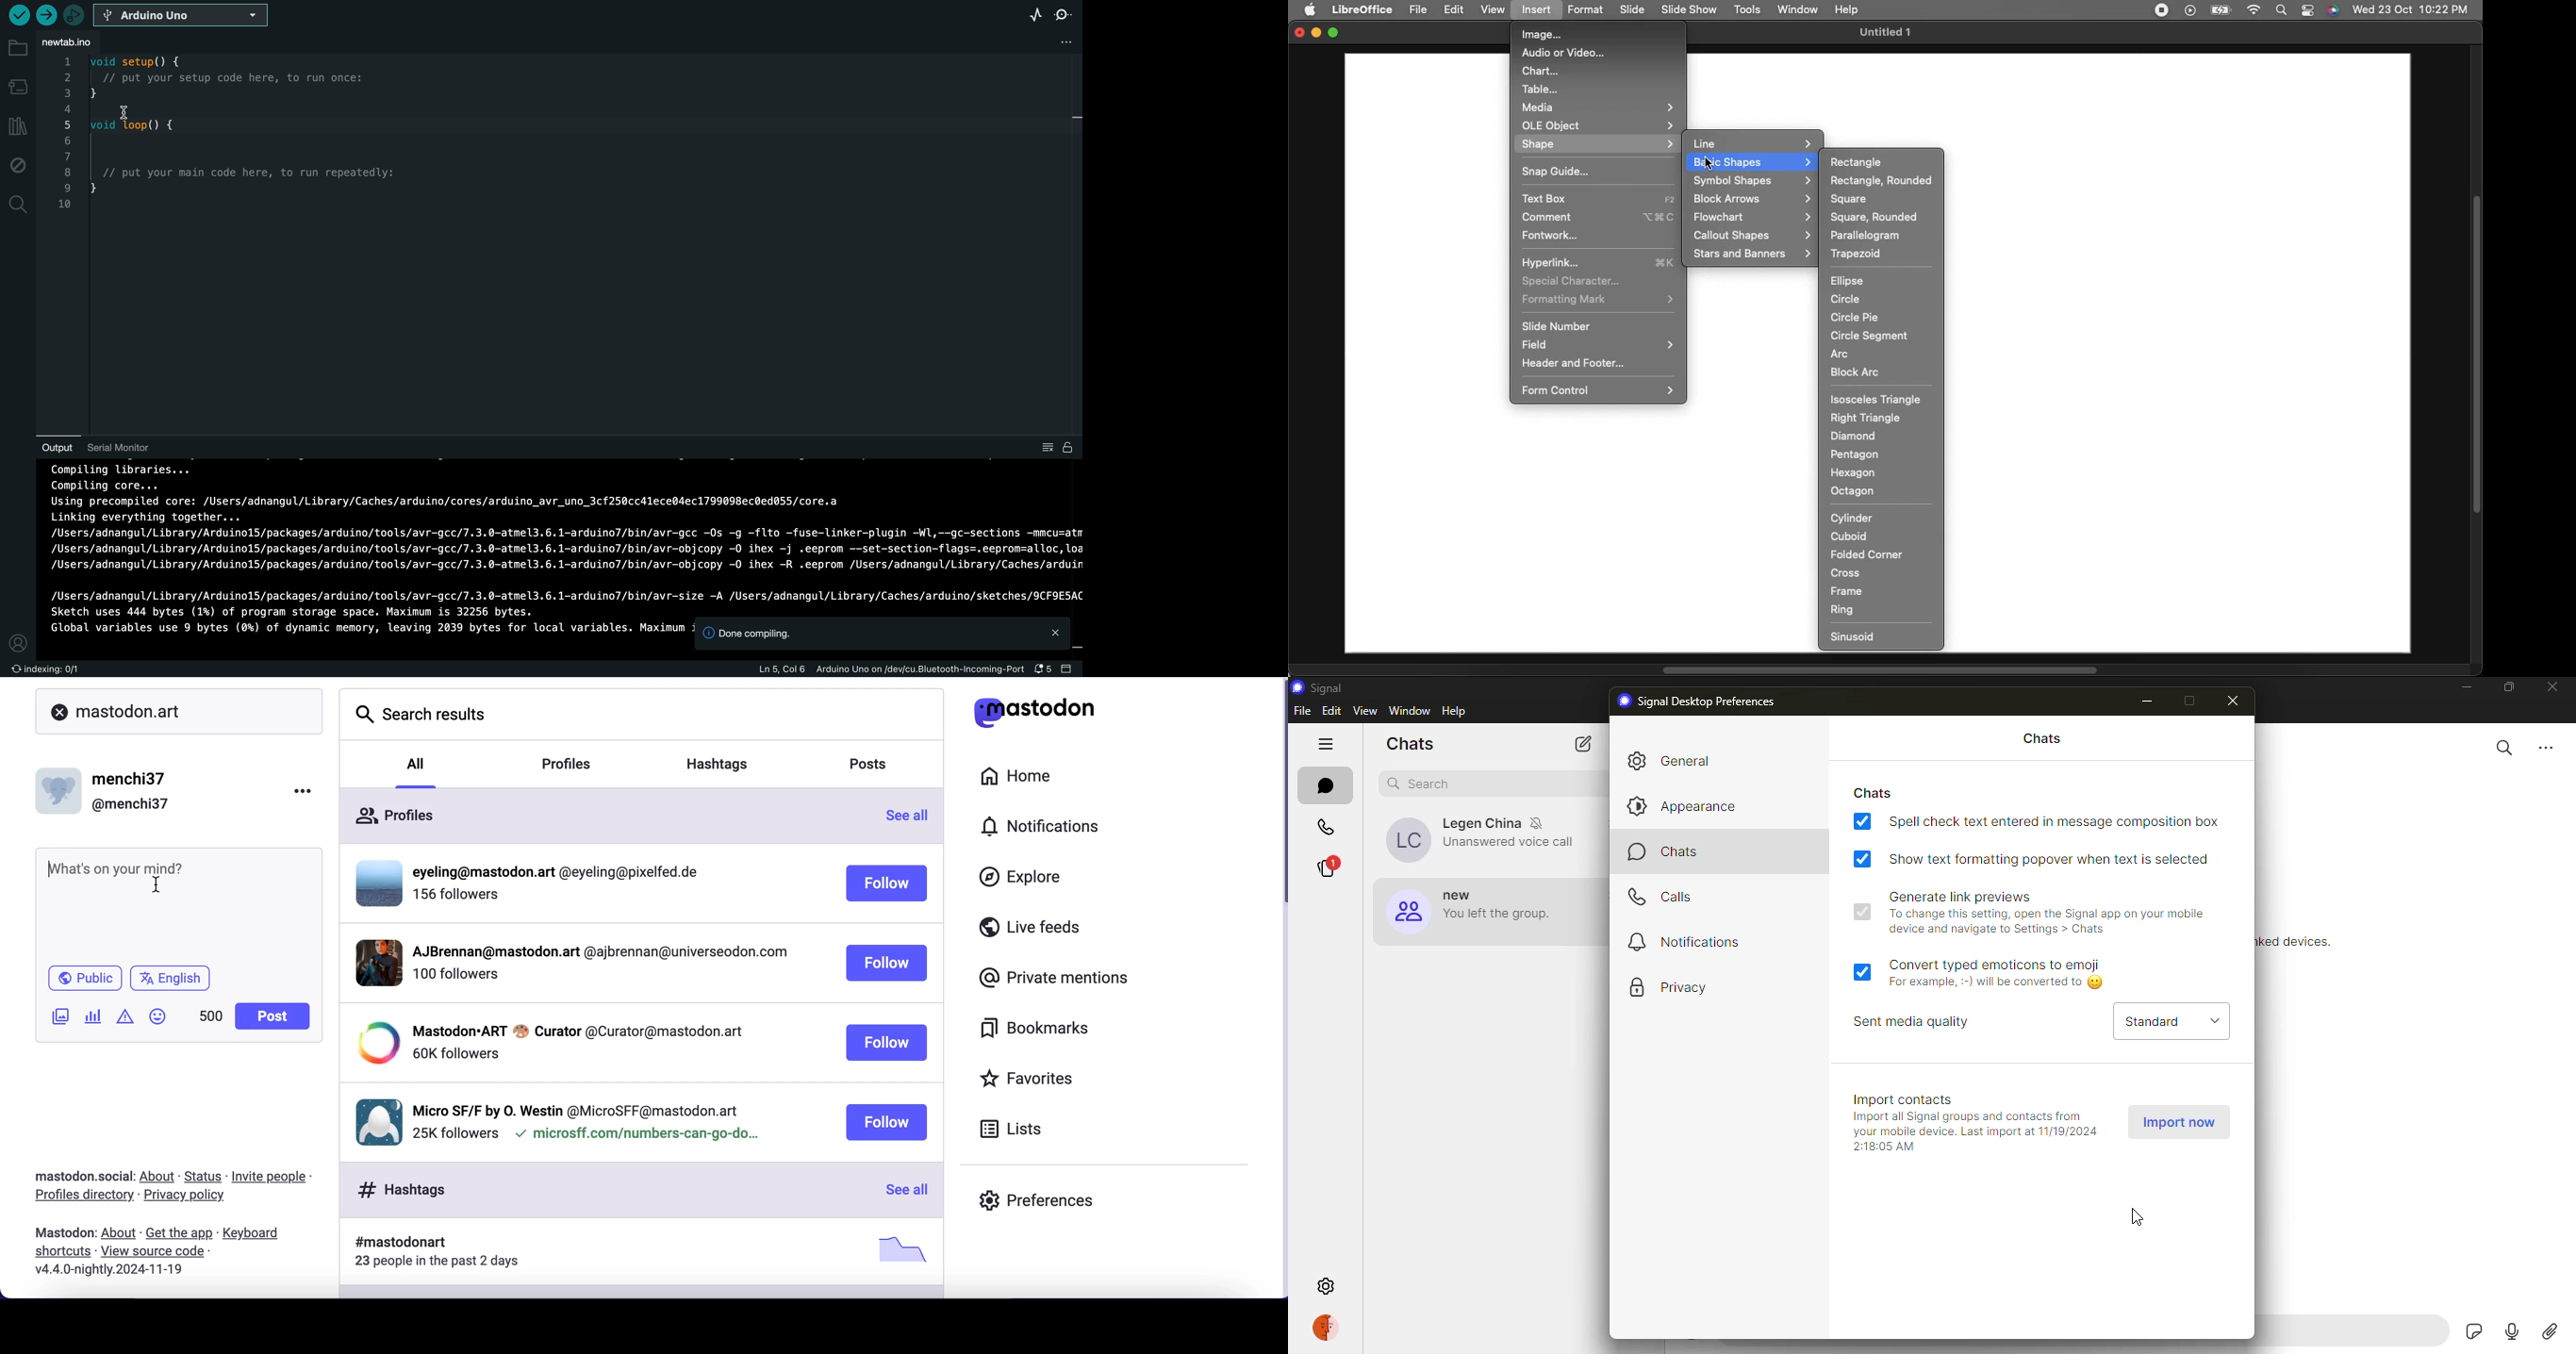 This screenshot has height=1372, width=2576. Describe the element at coordinates (1597, 263) in the screenshot. I see `Hyperlink` at that location.